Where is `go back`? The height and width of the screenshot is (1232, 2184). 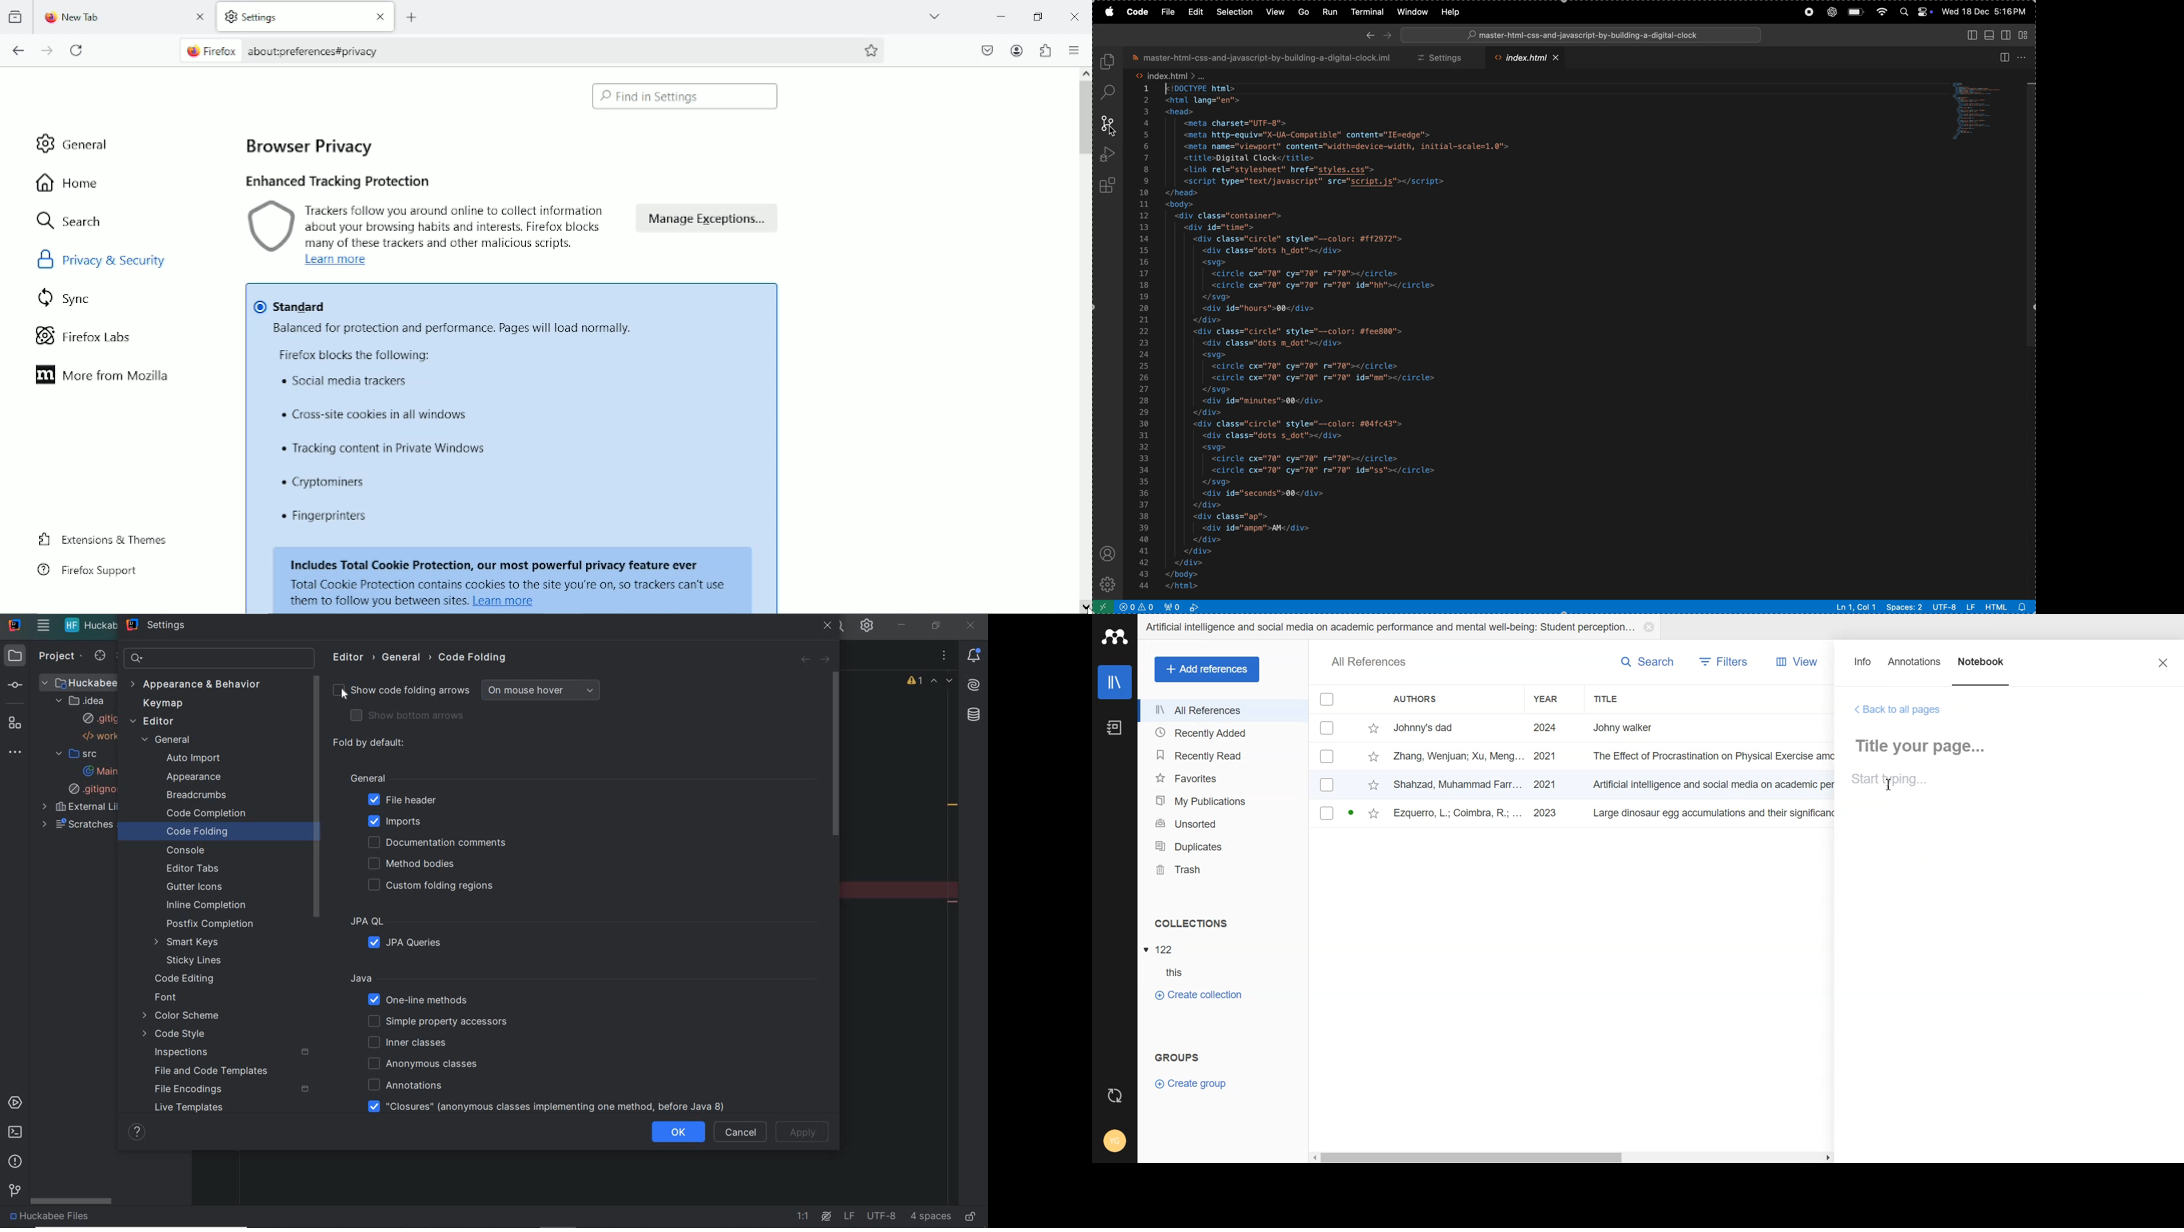 go back is located at coordinates (19, 50).